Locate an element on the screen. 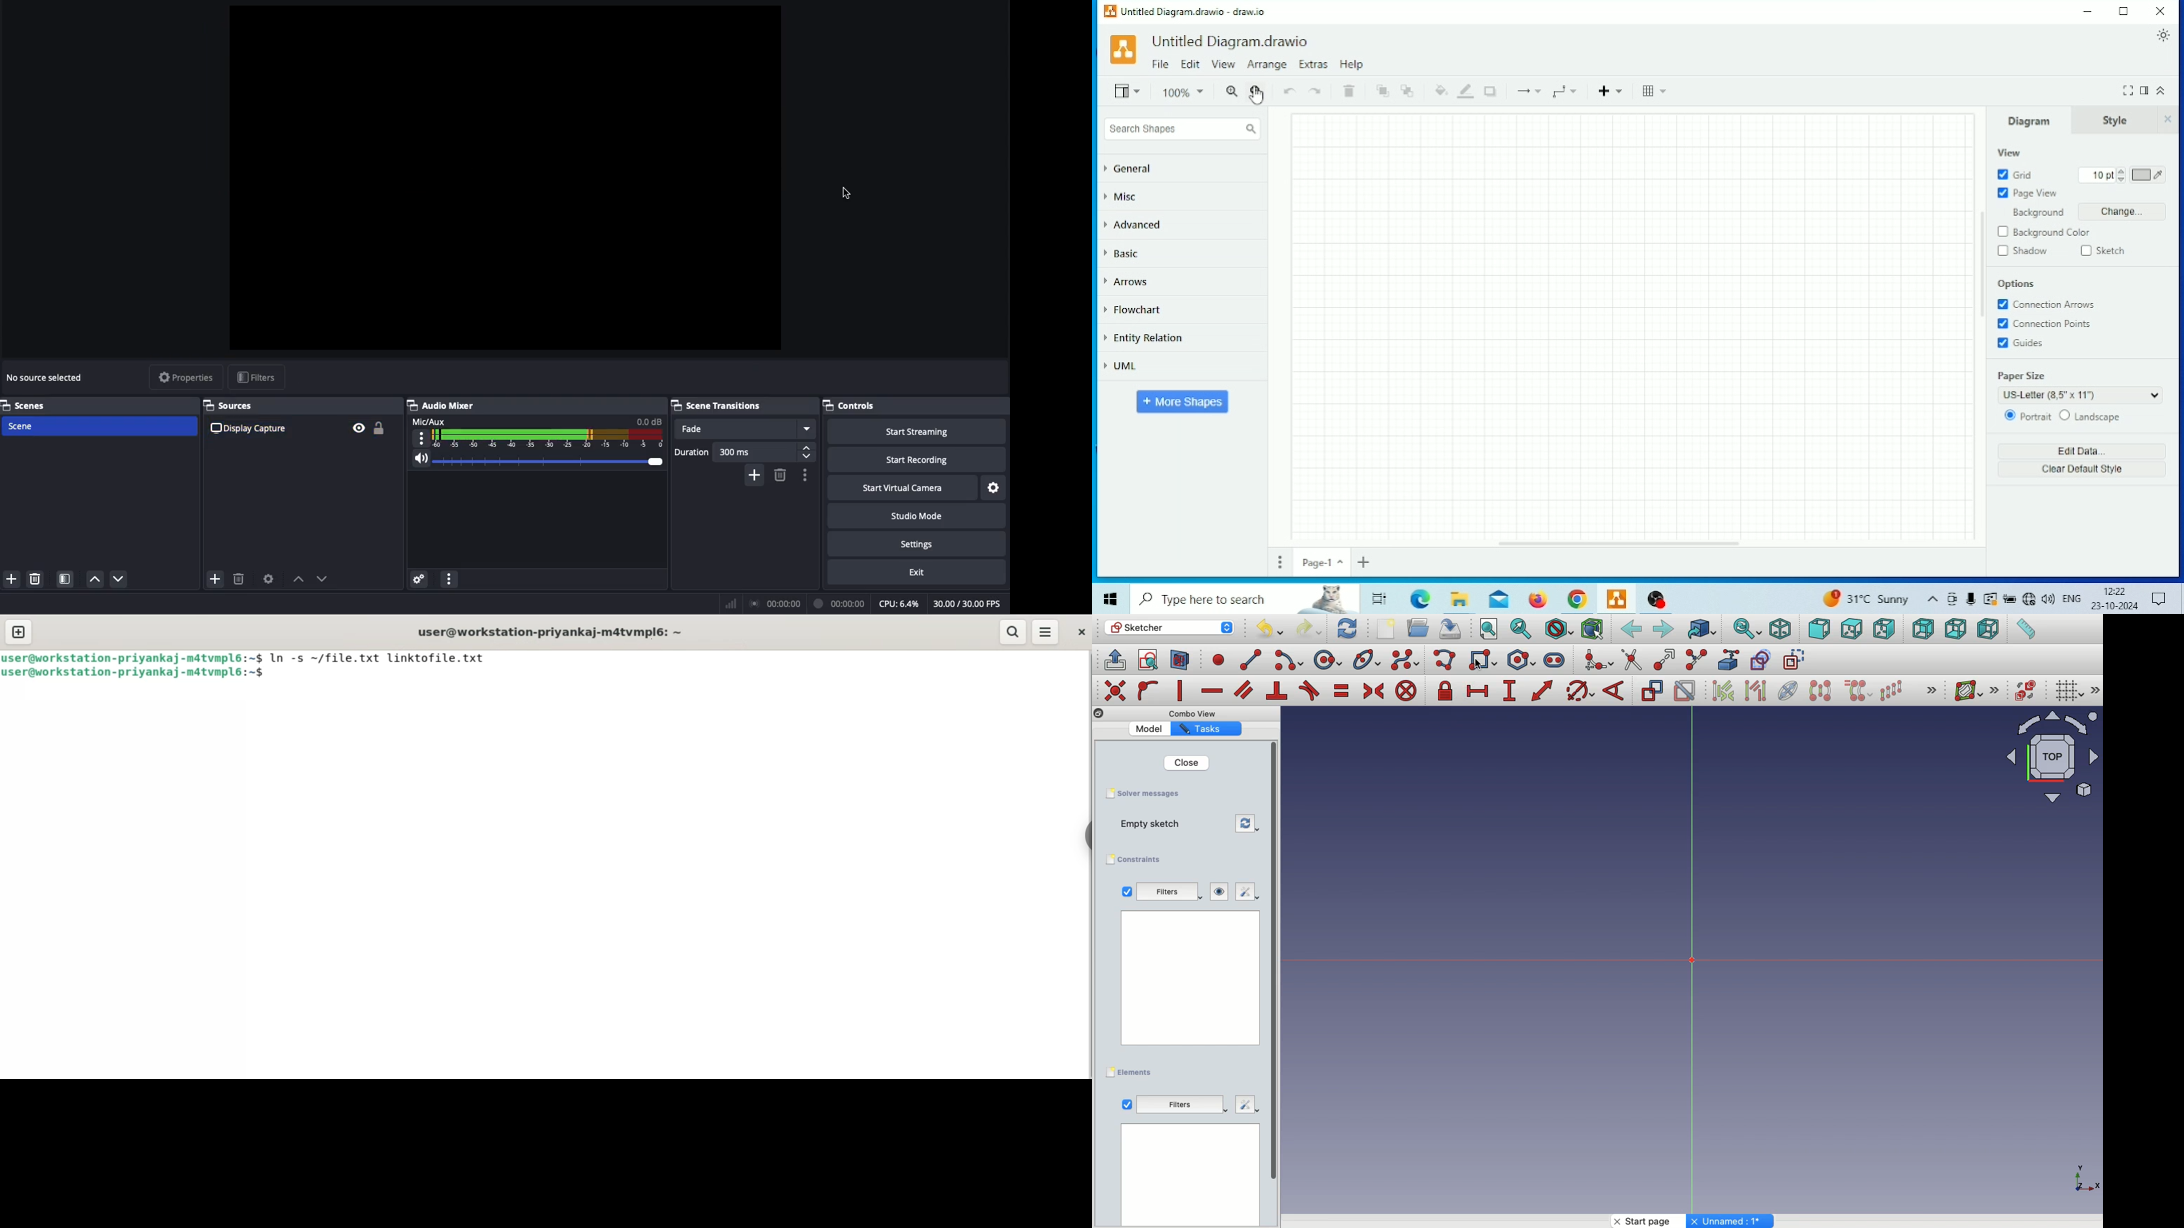  Misc is located at coordinates (1123, 197).